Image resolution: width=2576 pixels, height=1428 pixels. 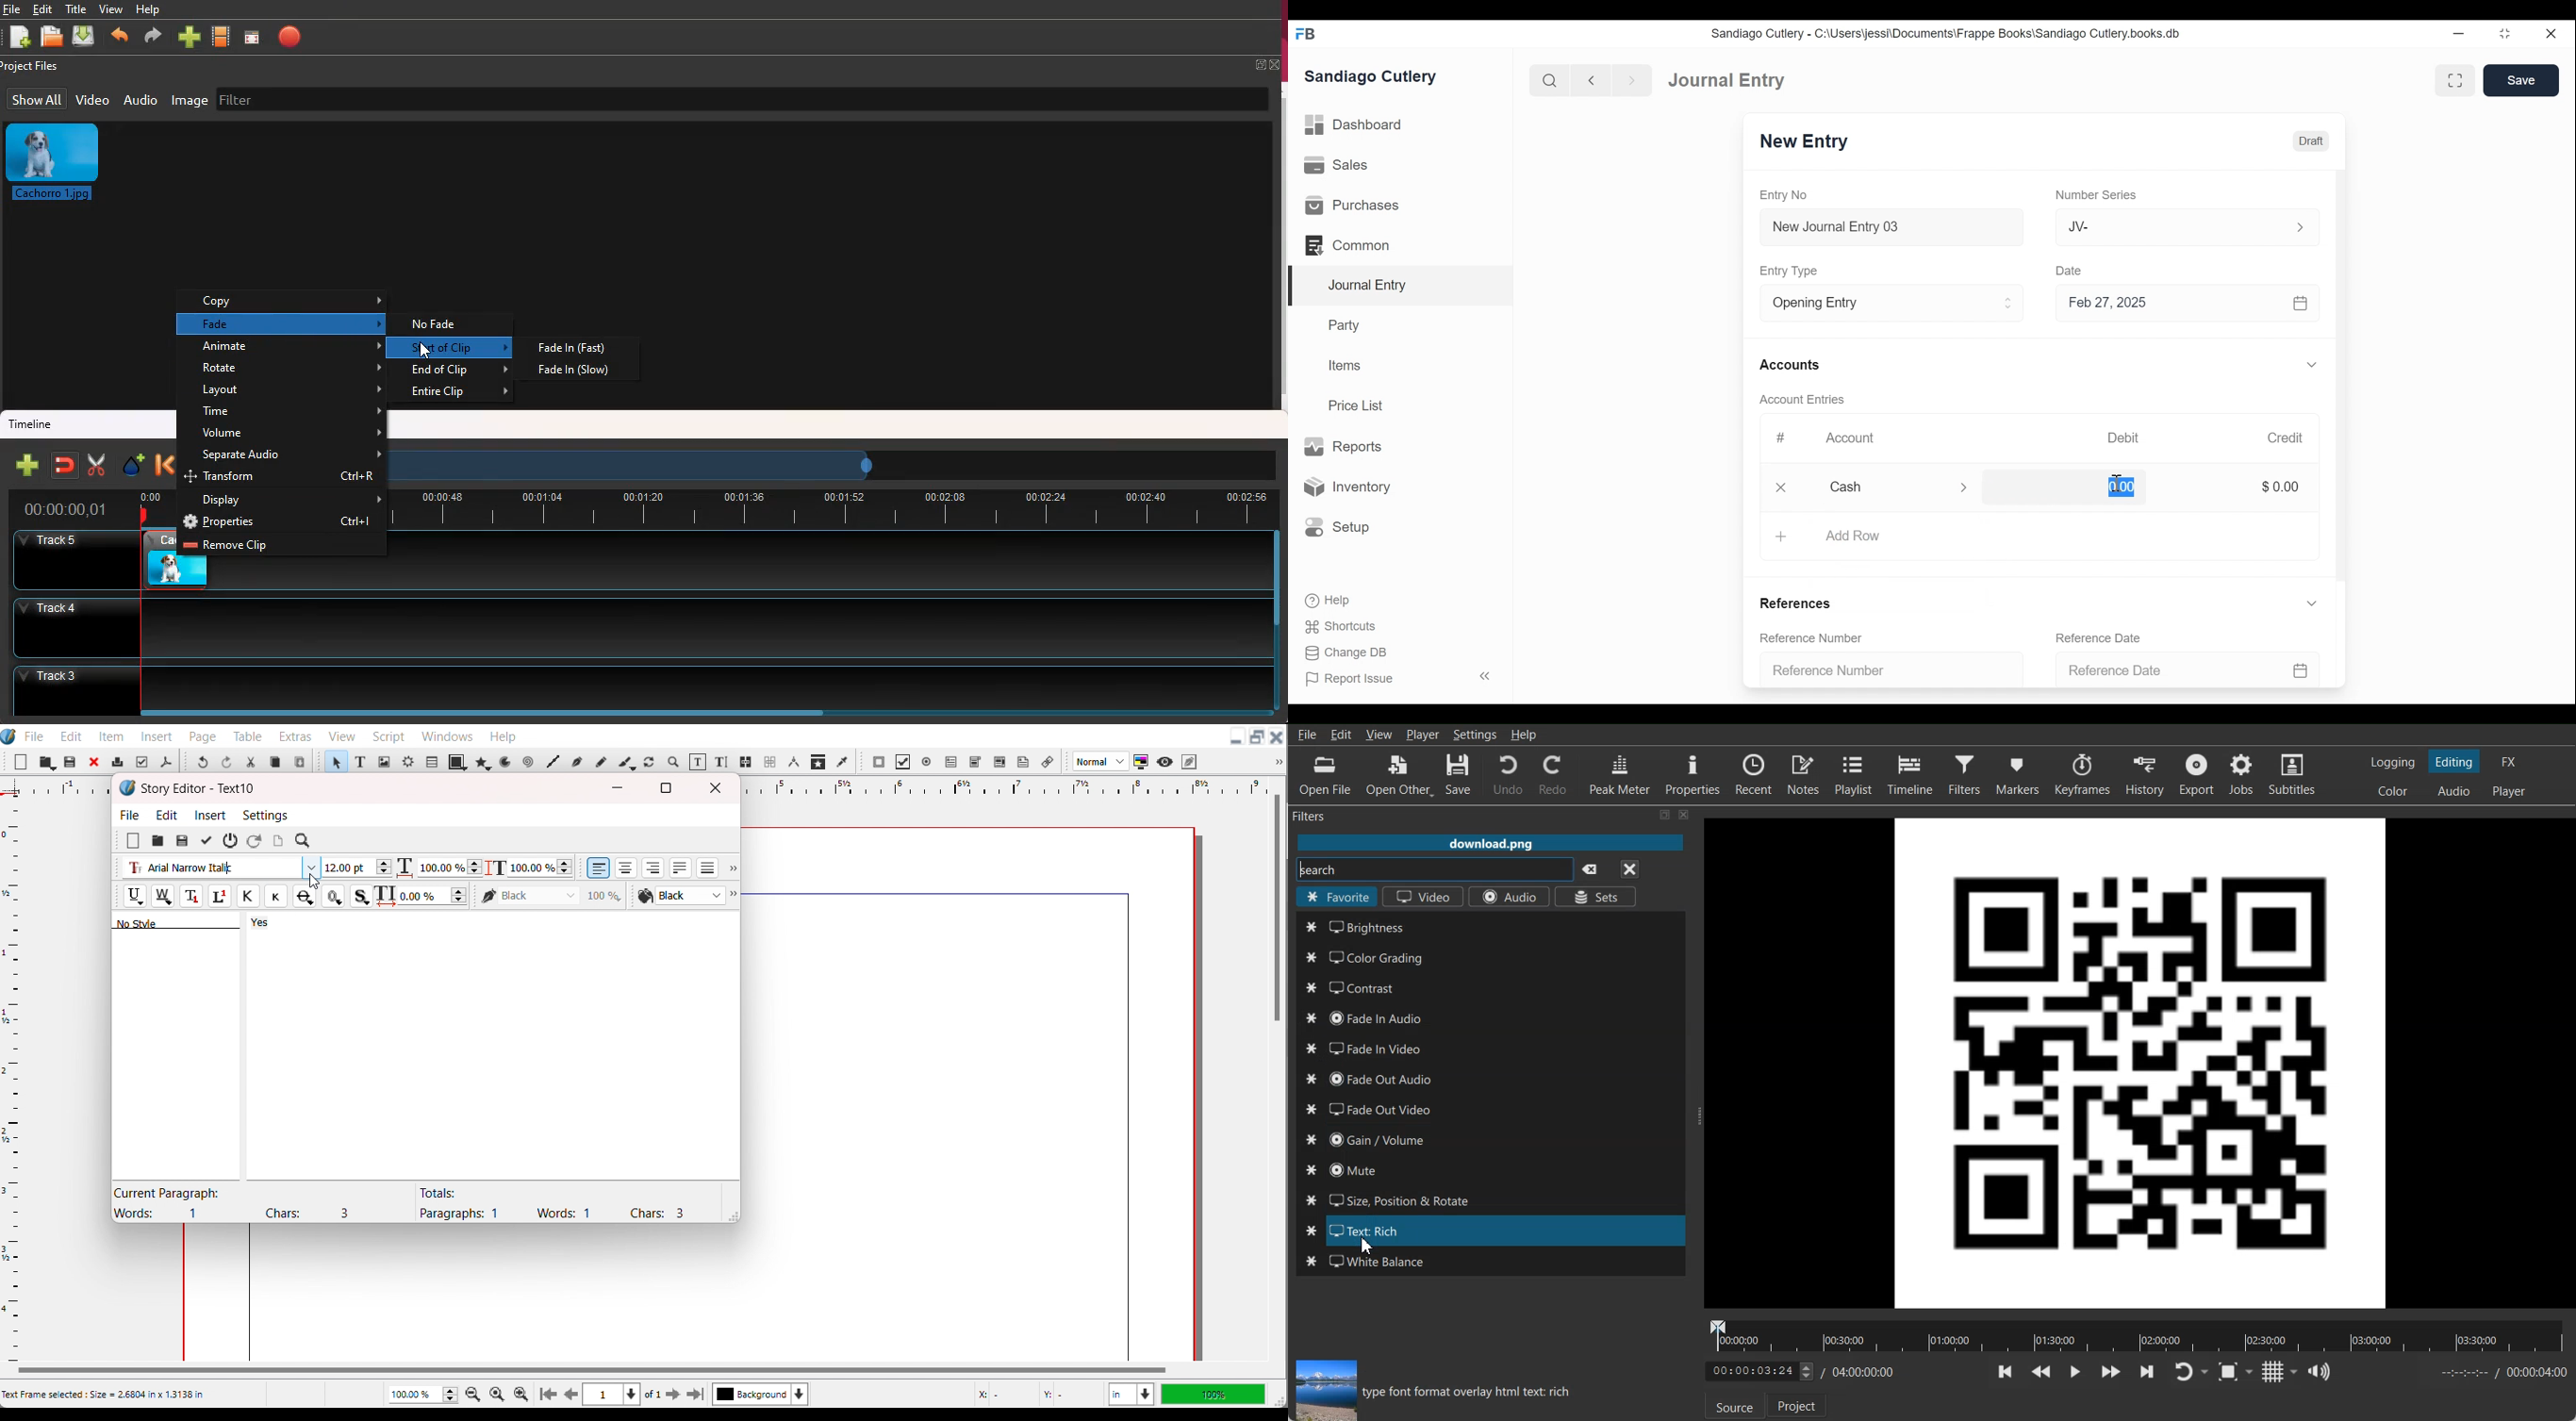 I want to click on edit, so click(x=44, y=9).